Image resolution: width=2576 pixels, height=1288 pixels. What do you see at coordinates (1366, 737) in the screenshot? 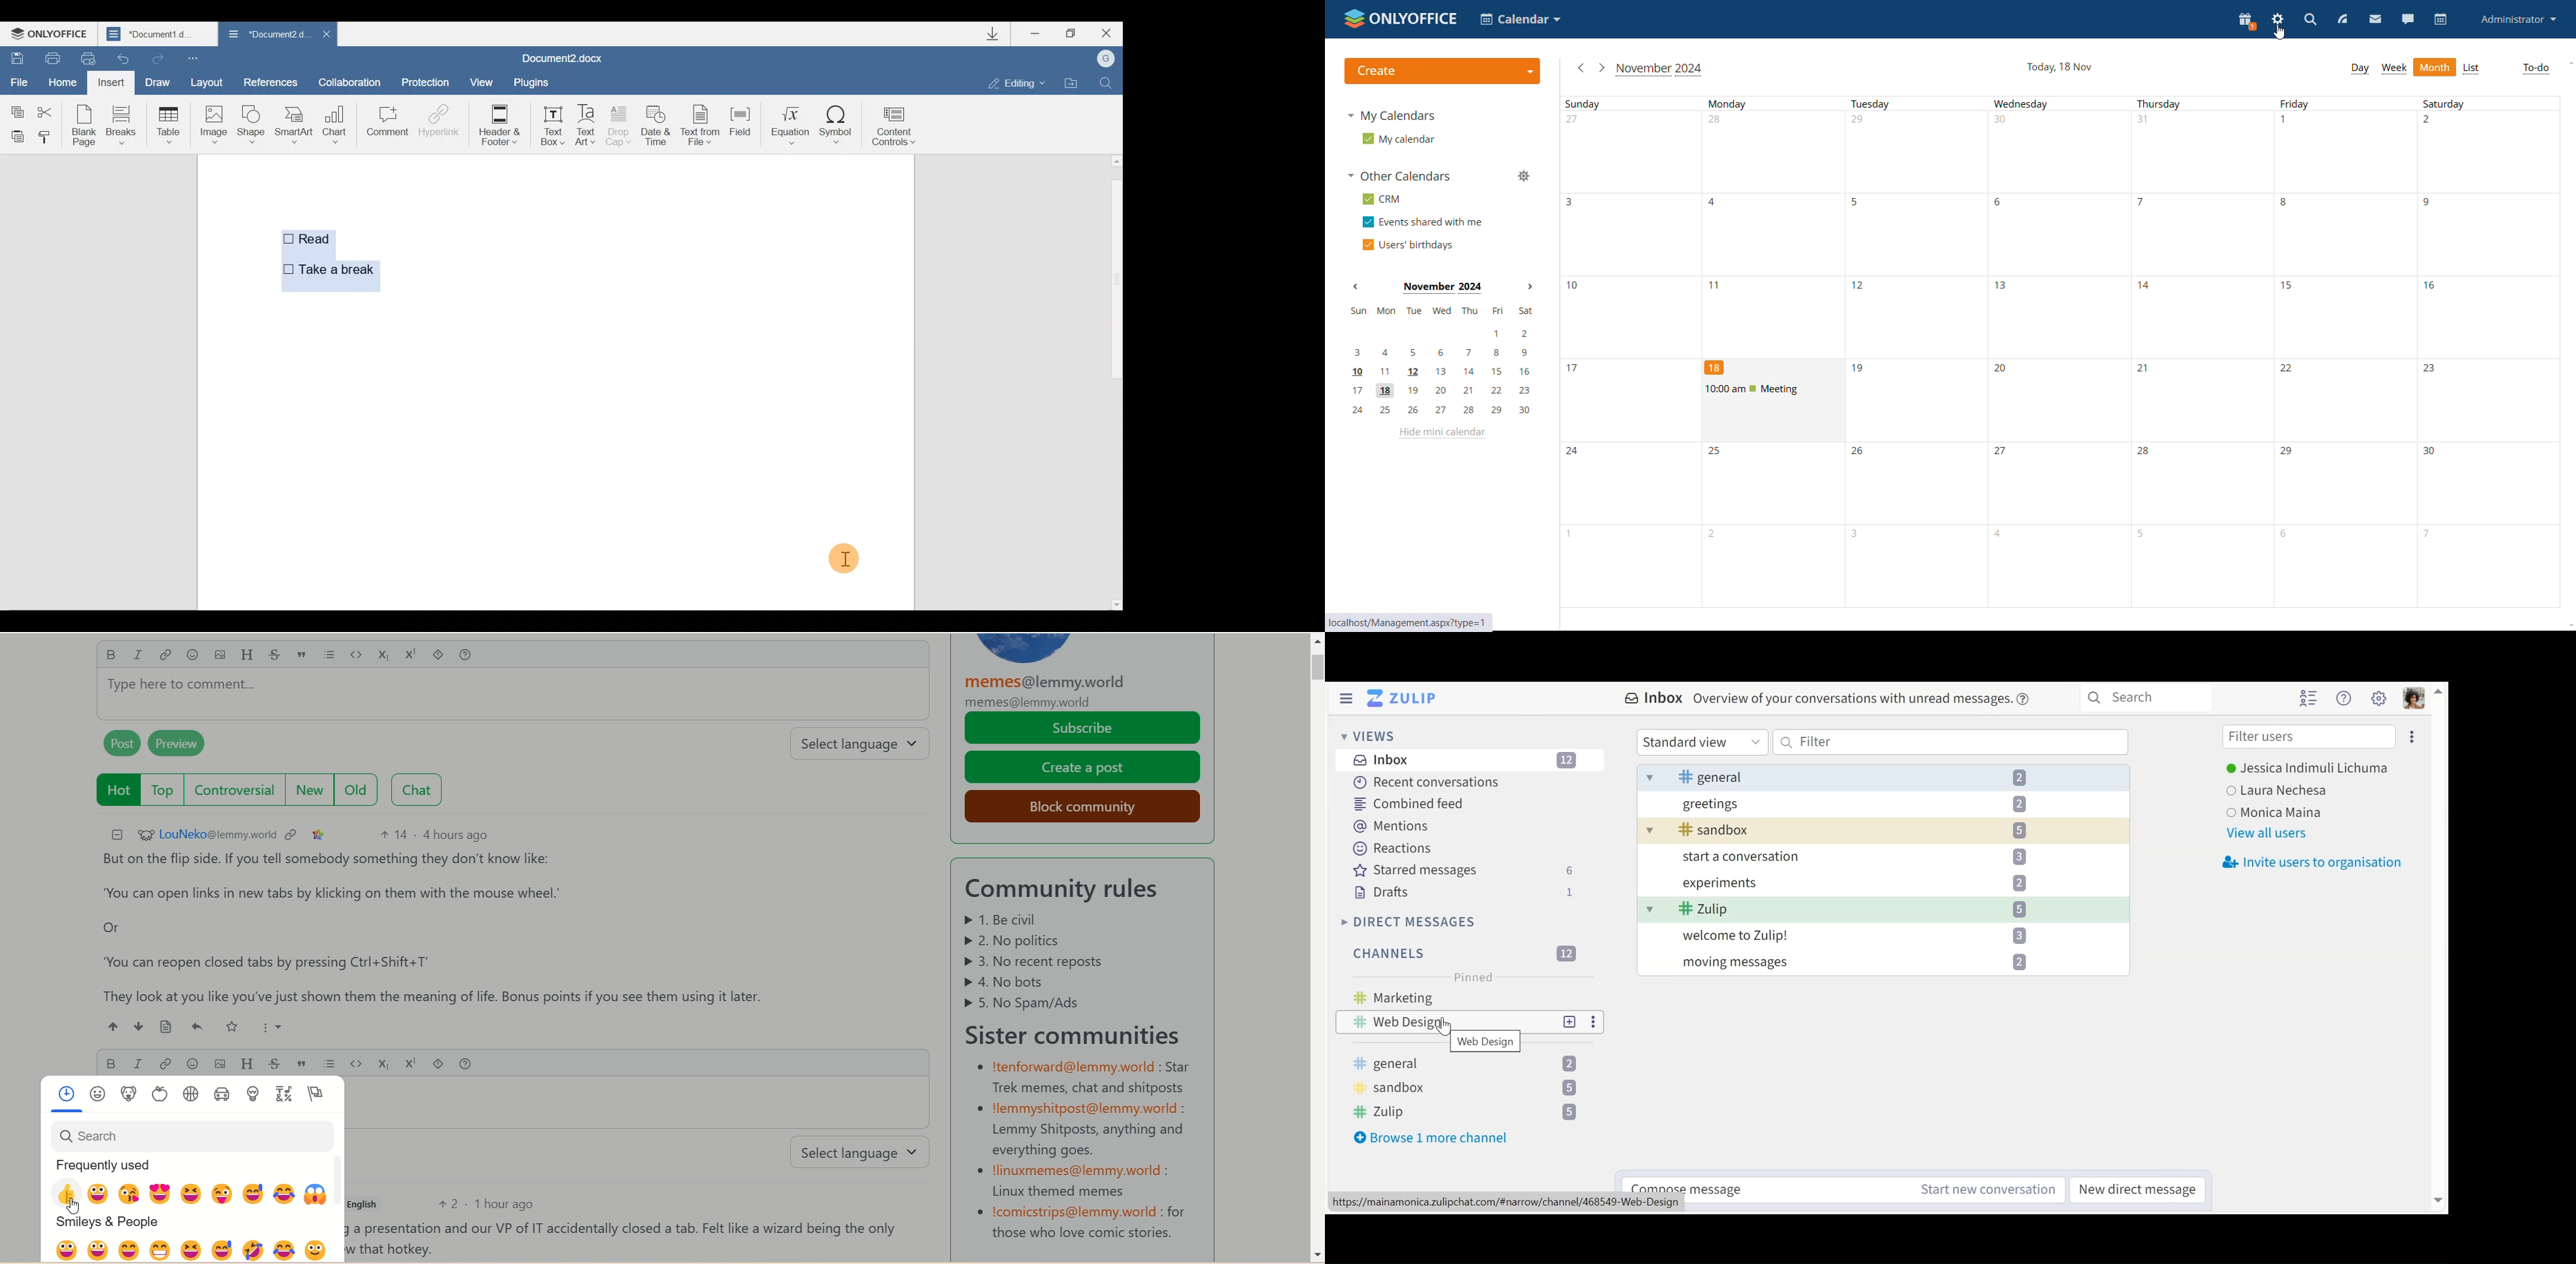
I see `Views` at bounding box center [1366, 737].